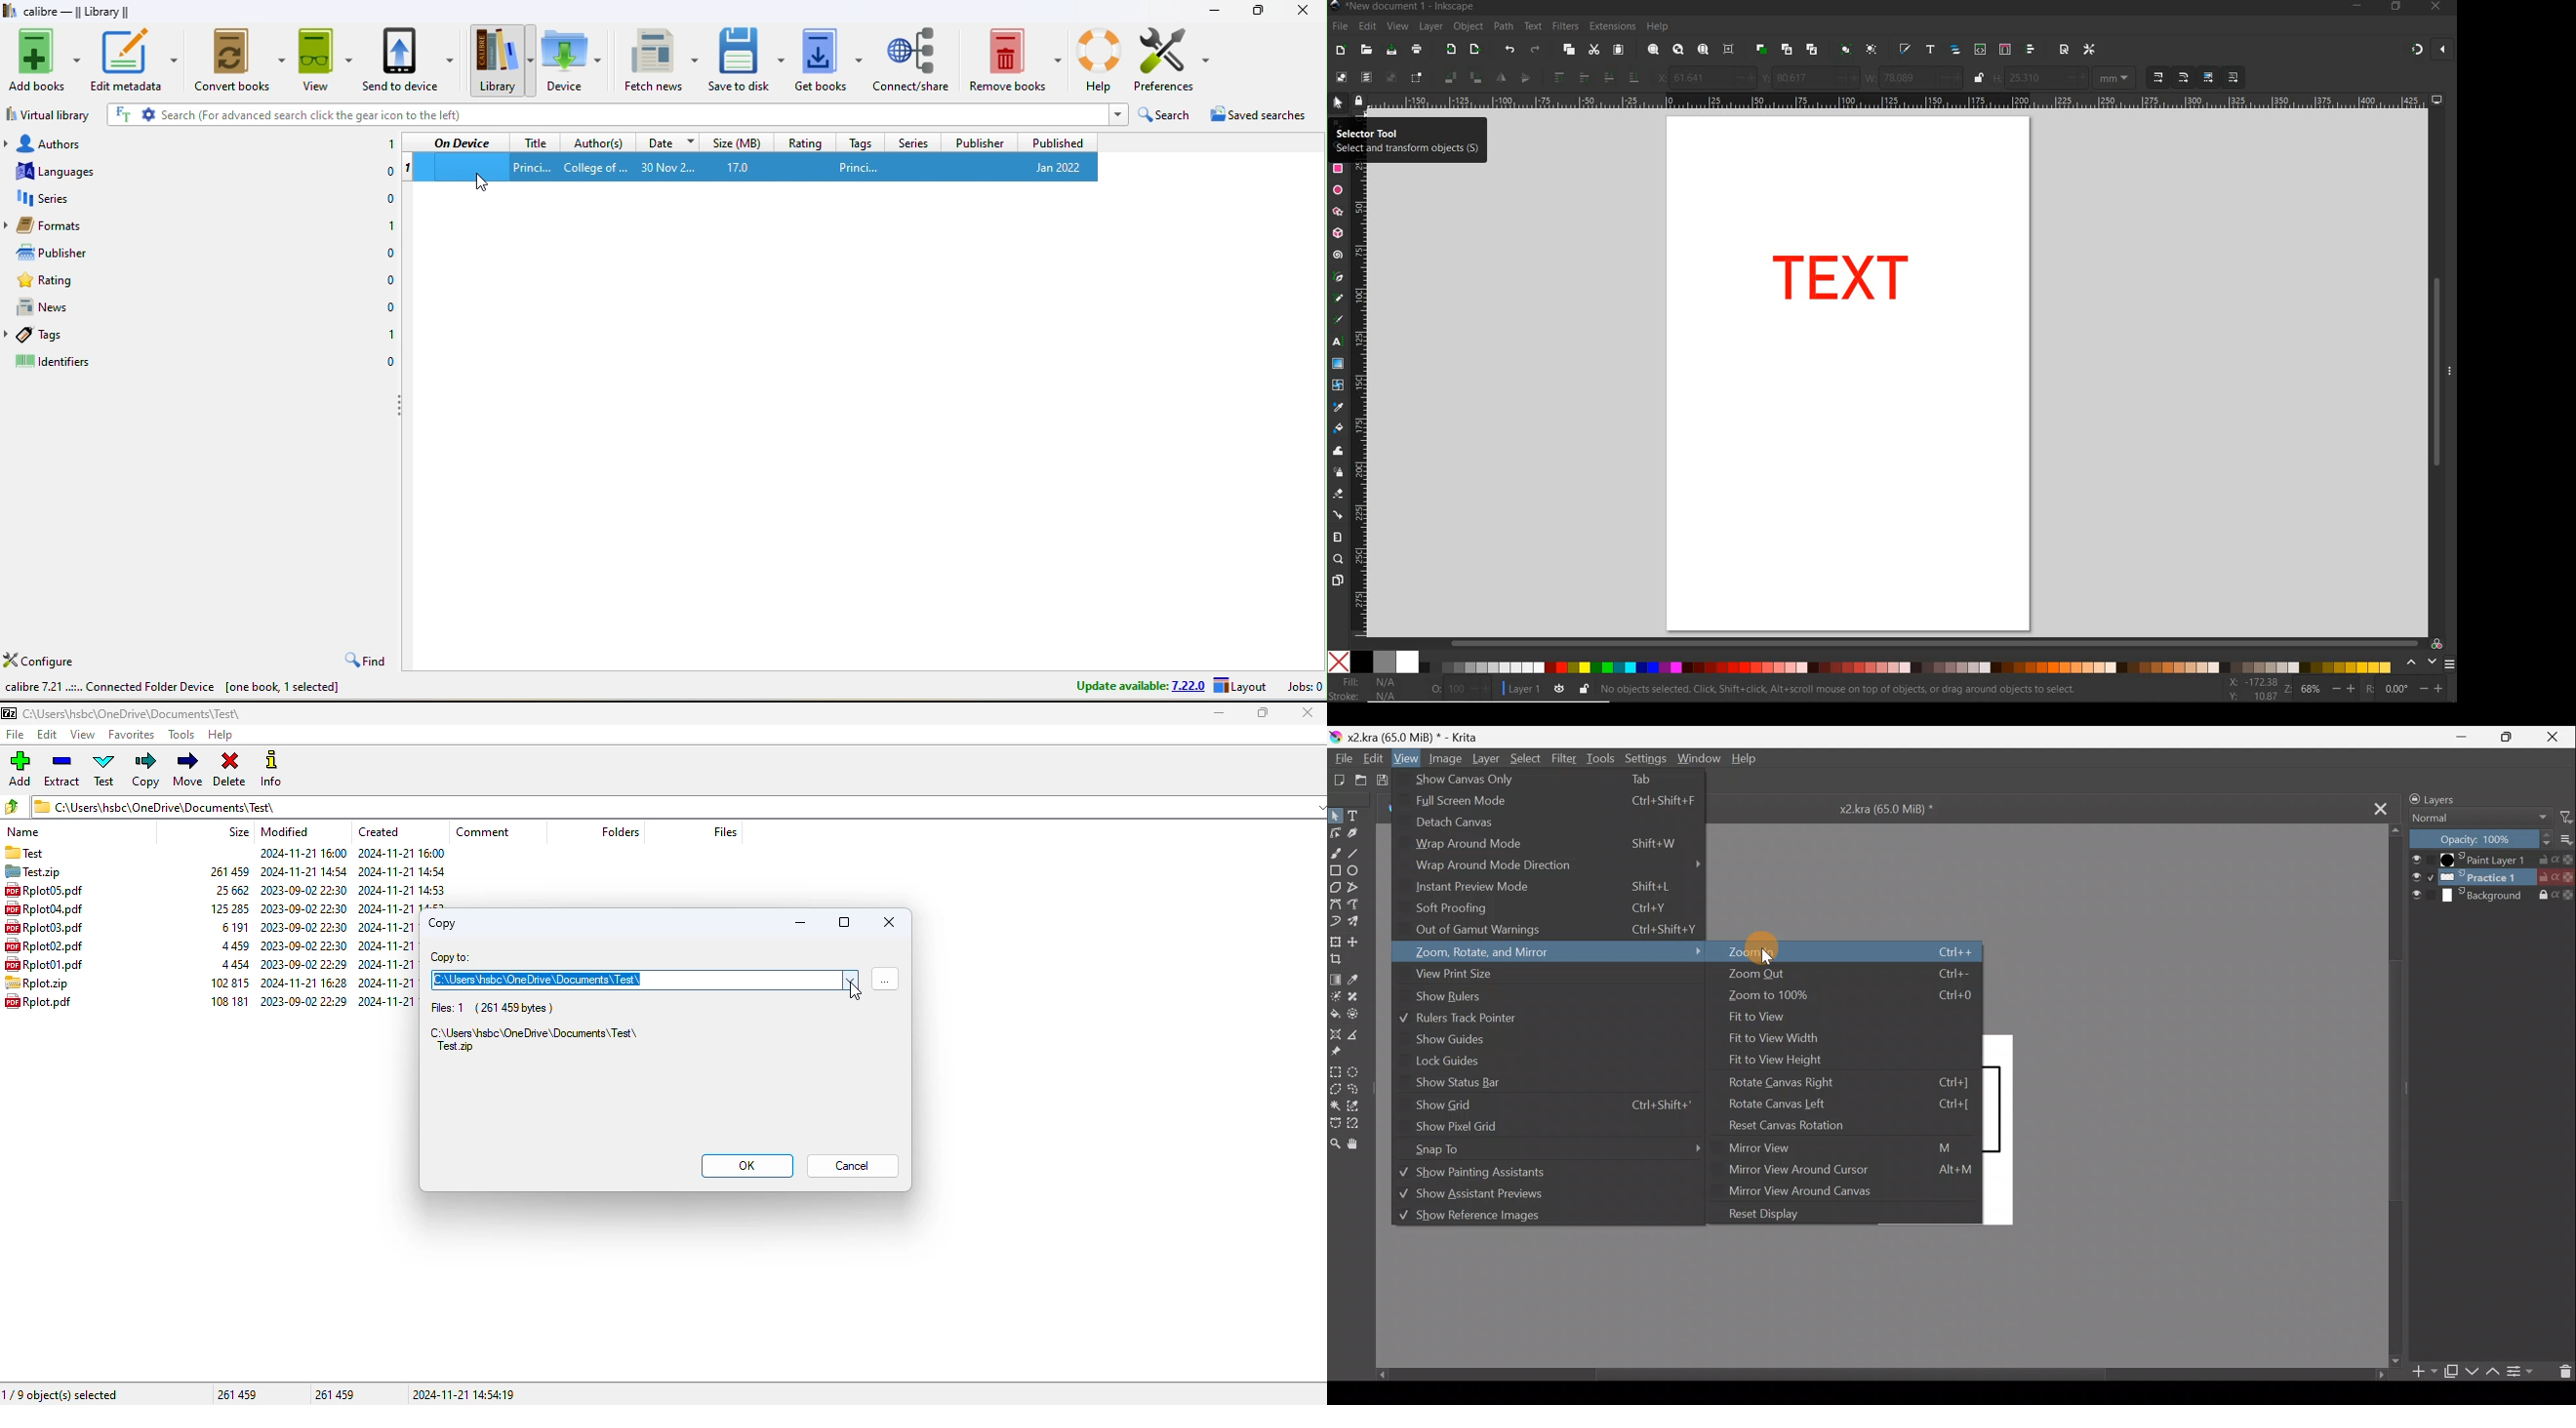 This screenshot has width=2576, height=1428. I want to click on 0, so click(390, 363).